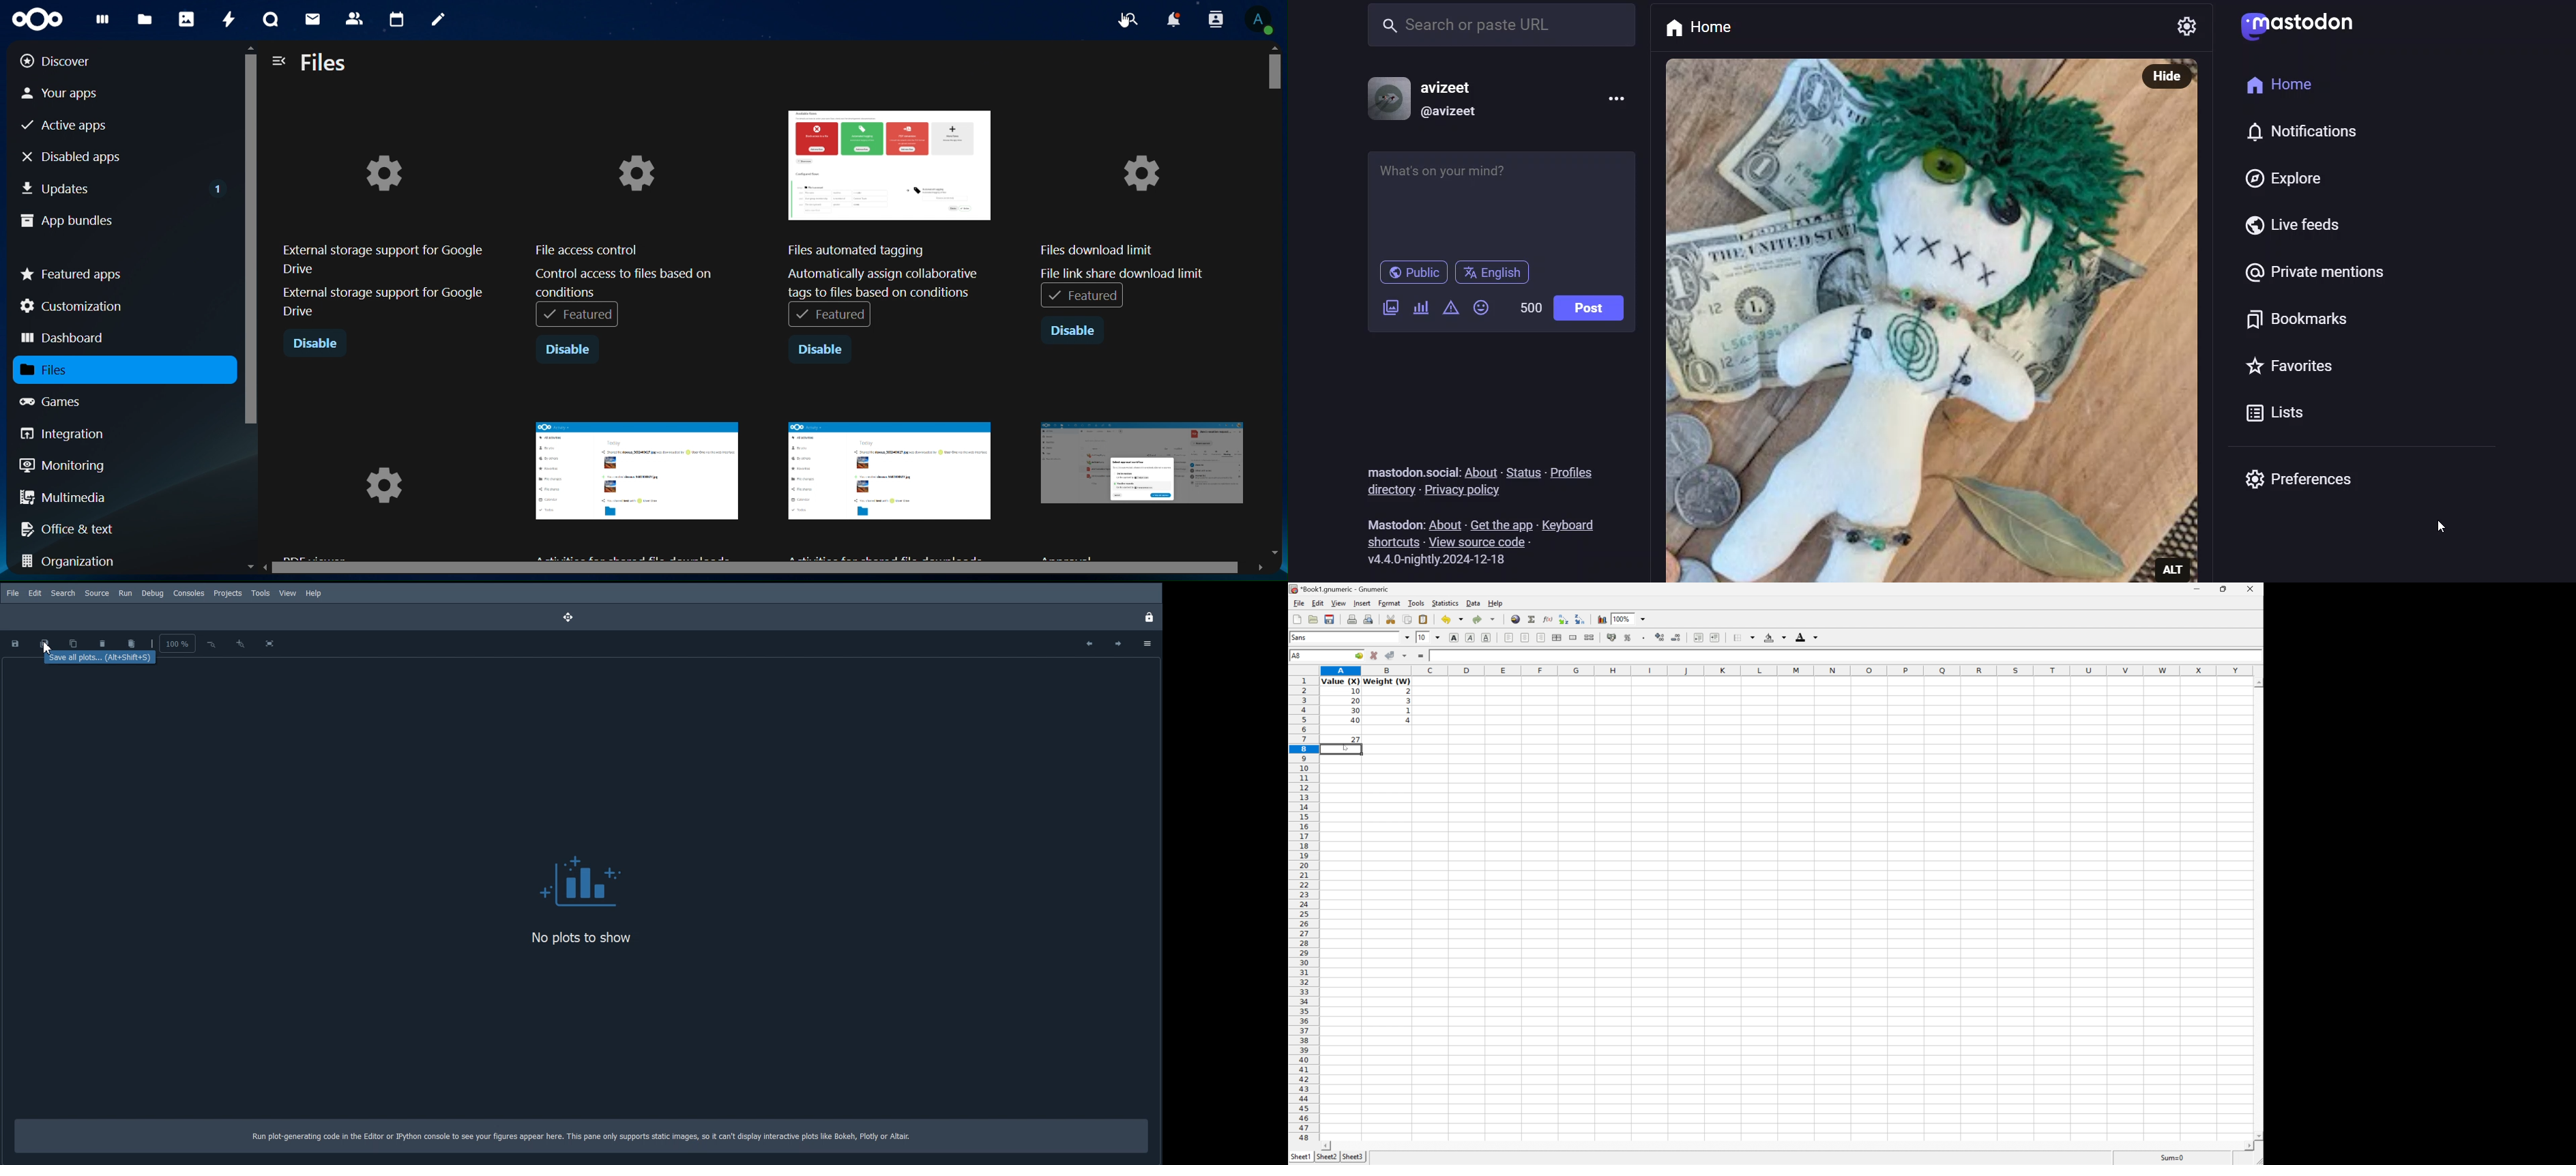 This screenshot has height=1176, width=2576. What do you see at coordinates (1076, 330) in the screenshot?
I see `disable` at bounding box center [1076, 330].